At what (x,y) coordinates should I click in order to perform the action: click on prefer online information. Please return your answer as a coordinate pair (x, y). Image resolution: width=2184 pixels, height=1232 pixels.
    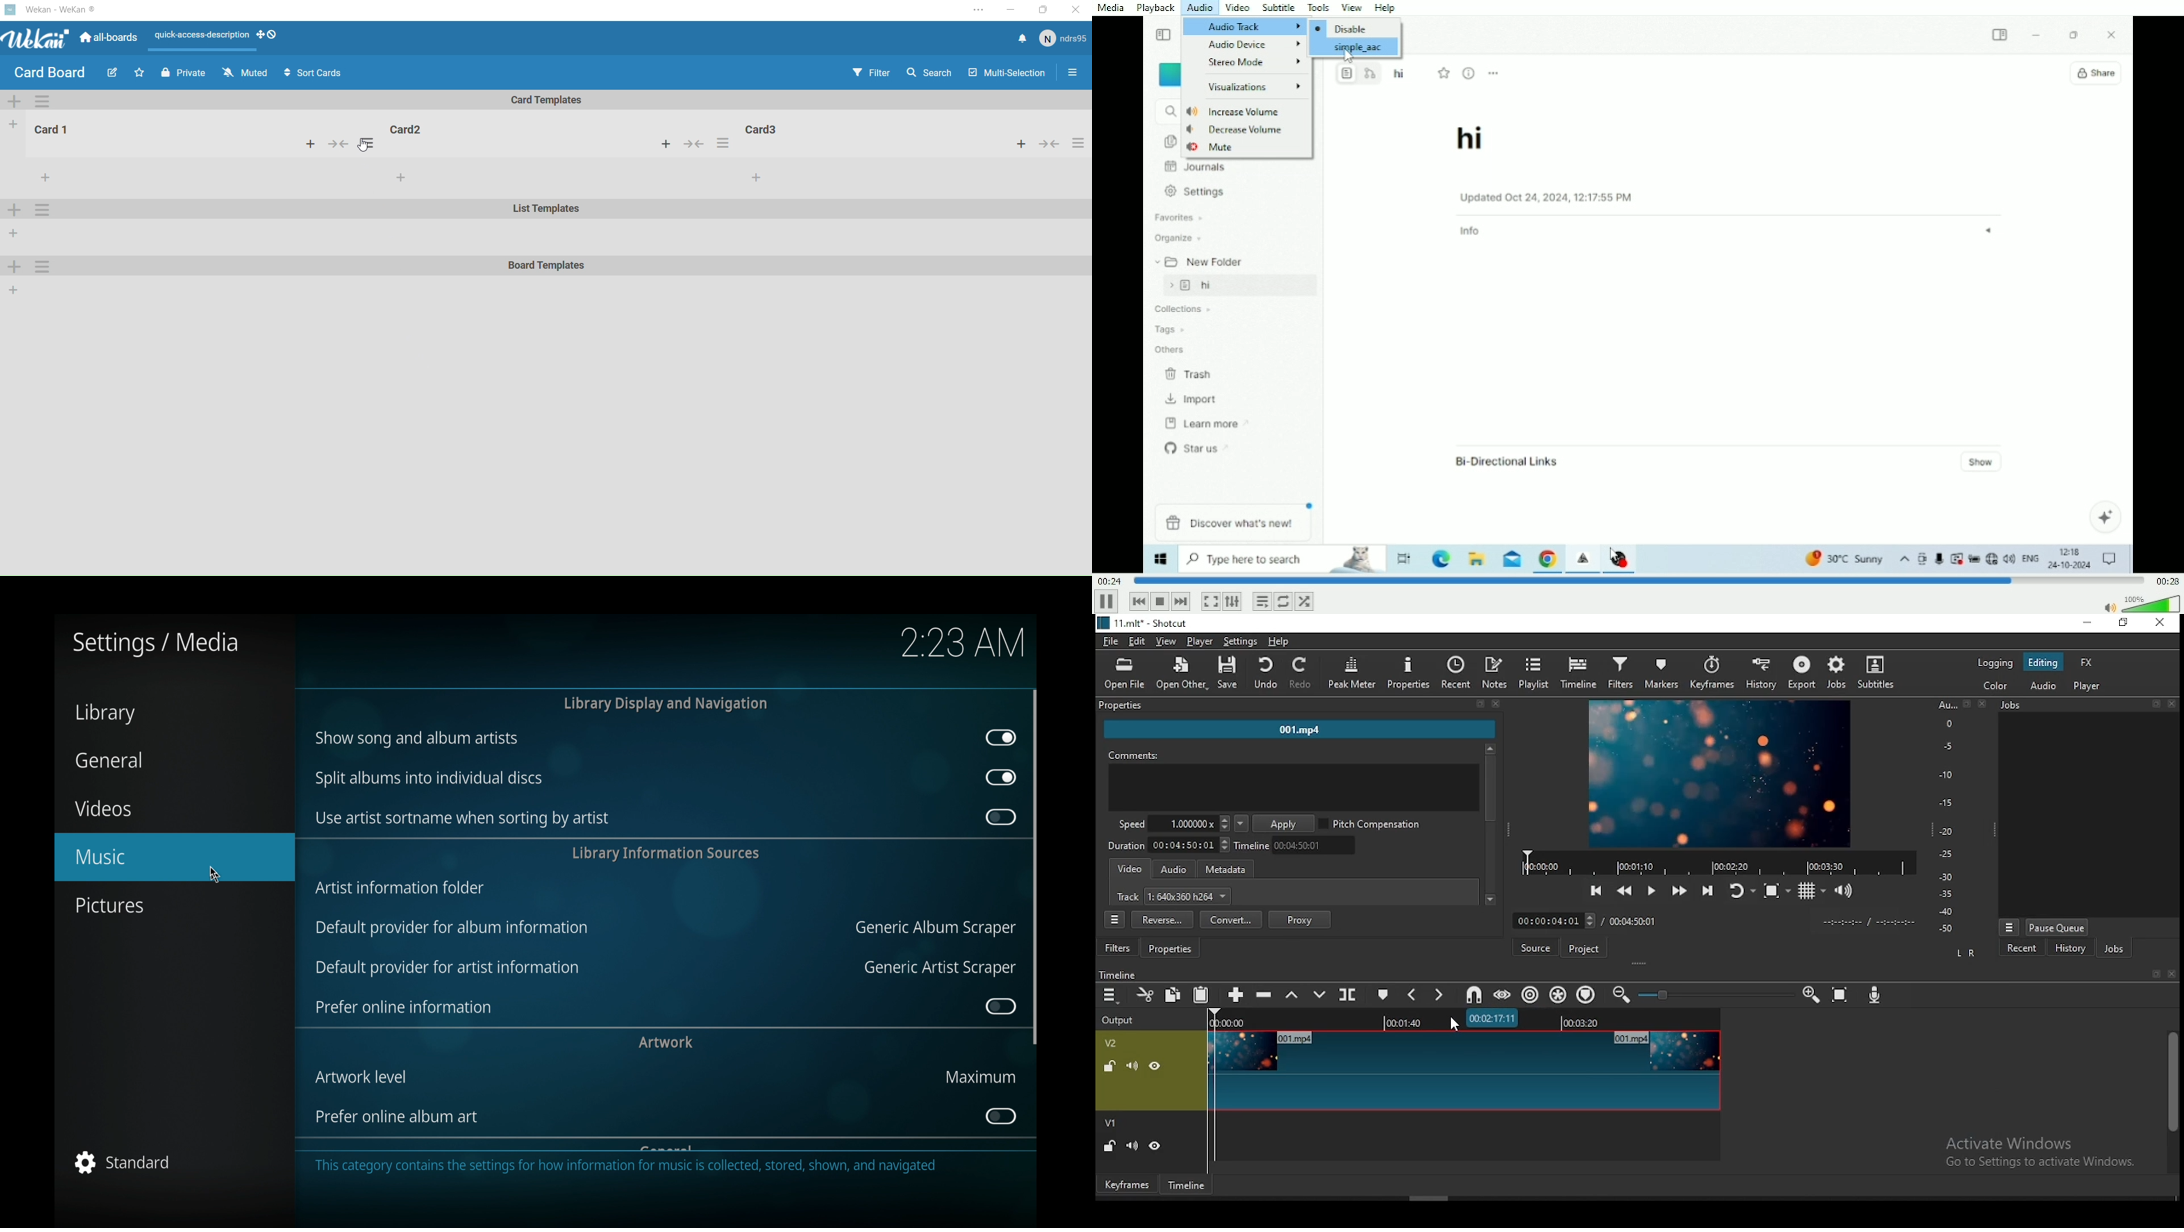
    Looking at the image, I should click on (404, 1007).